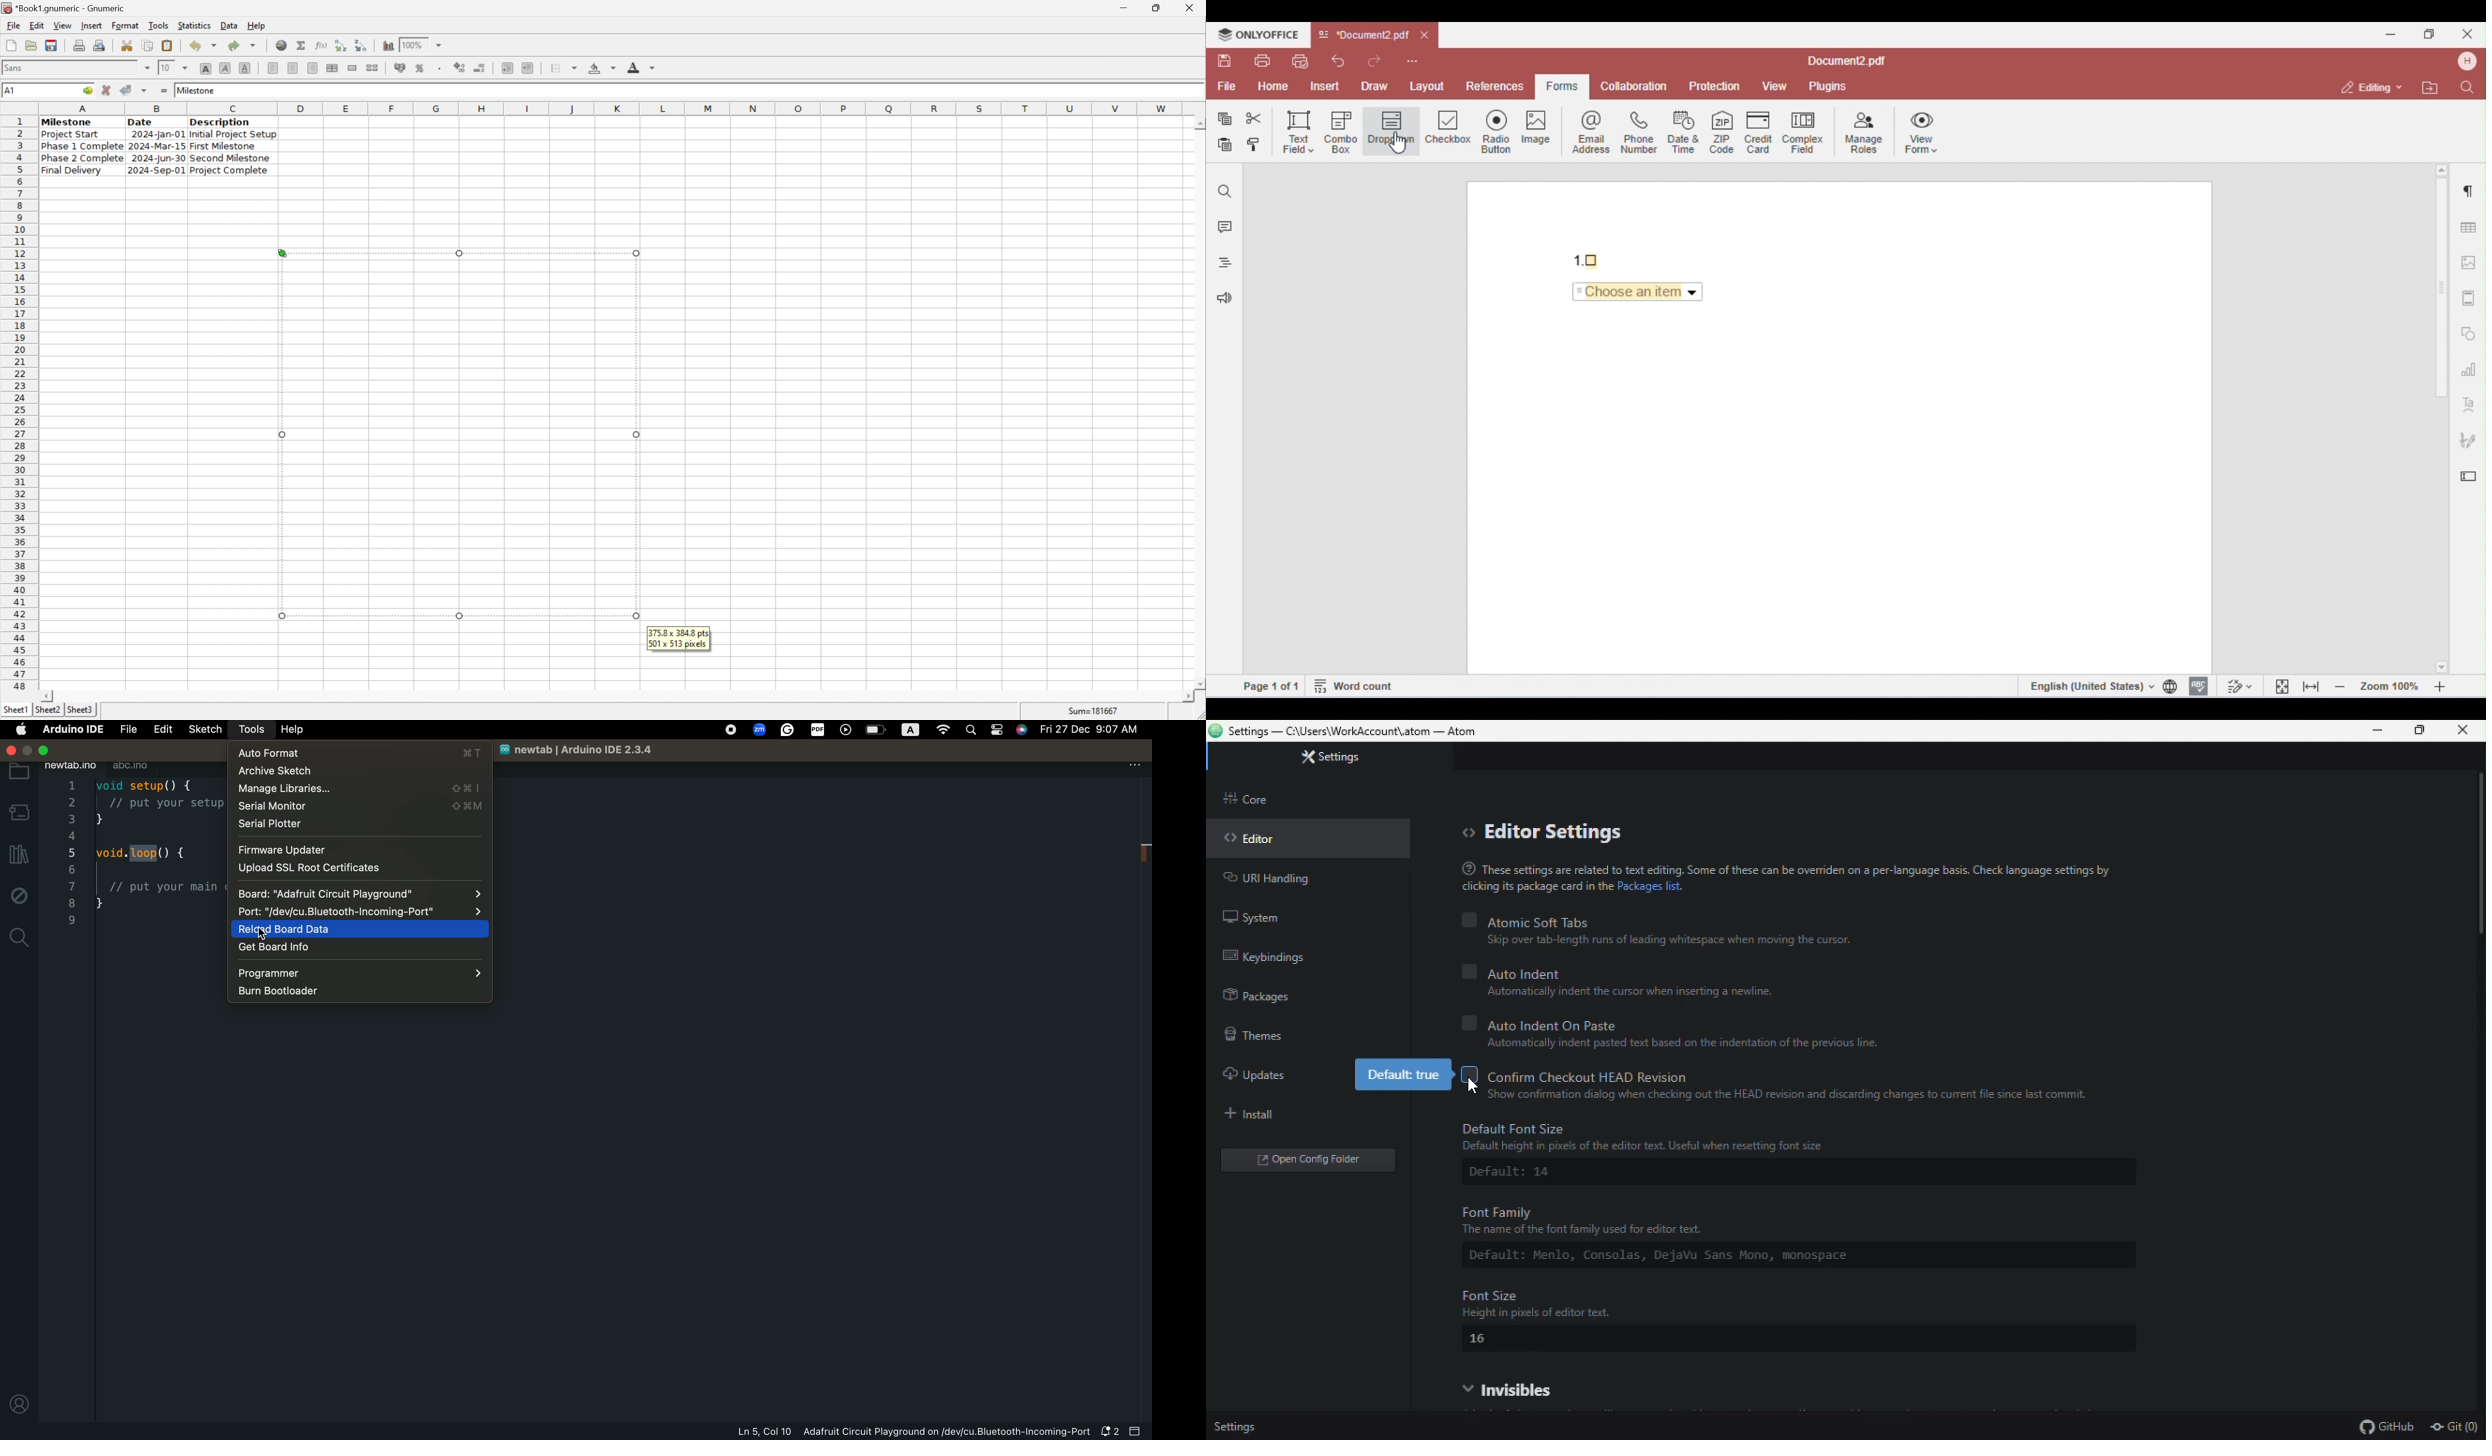 This screenshot has width=2492, height=1456. Describe the element at coordinates (1273, 841) in the screenshot. I see `Editor` at that location.